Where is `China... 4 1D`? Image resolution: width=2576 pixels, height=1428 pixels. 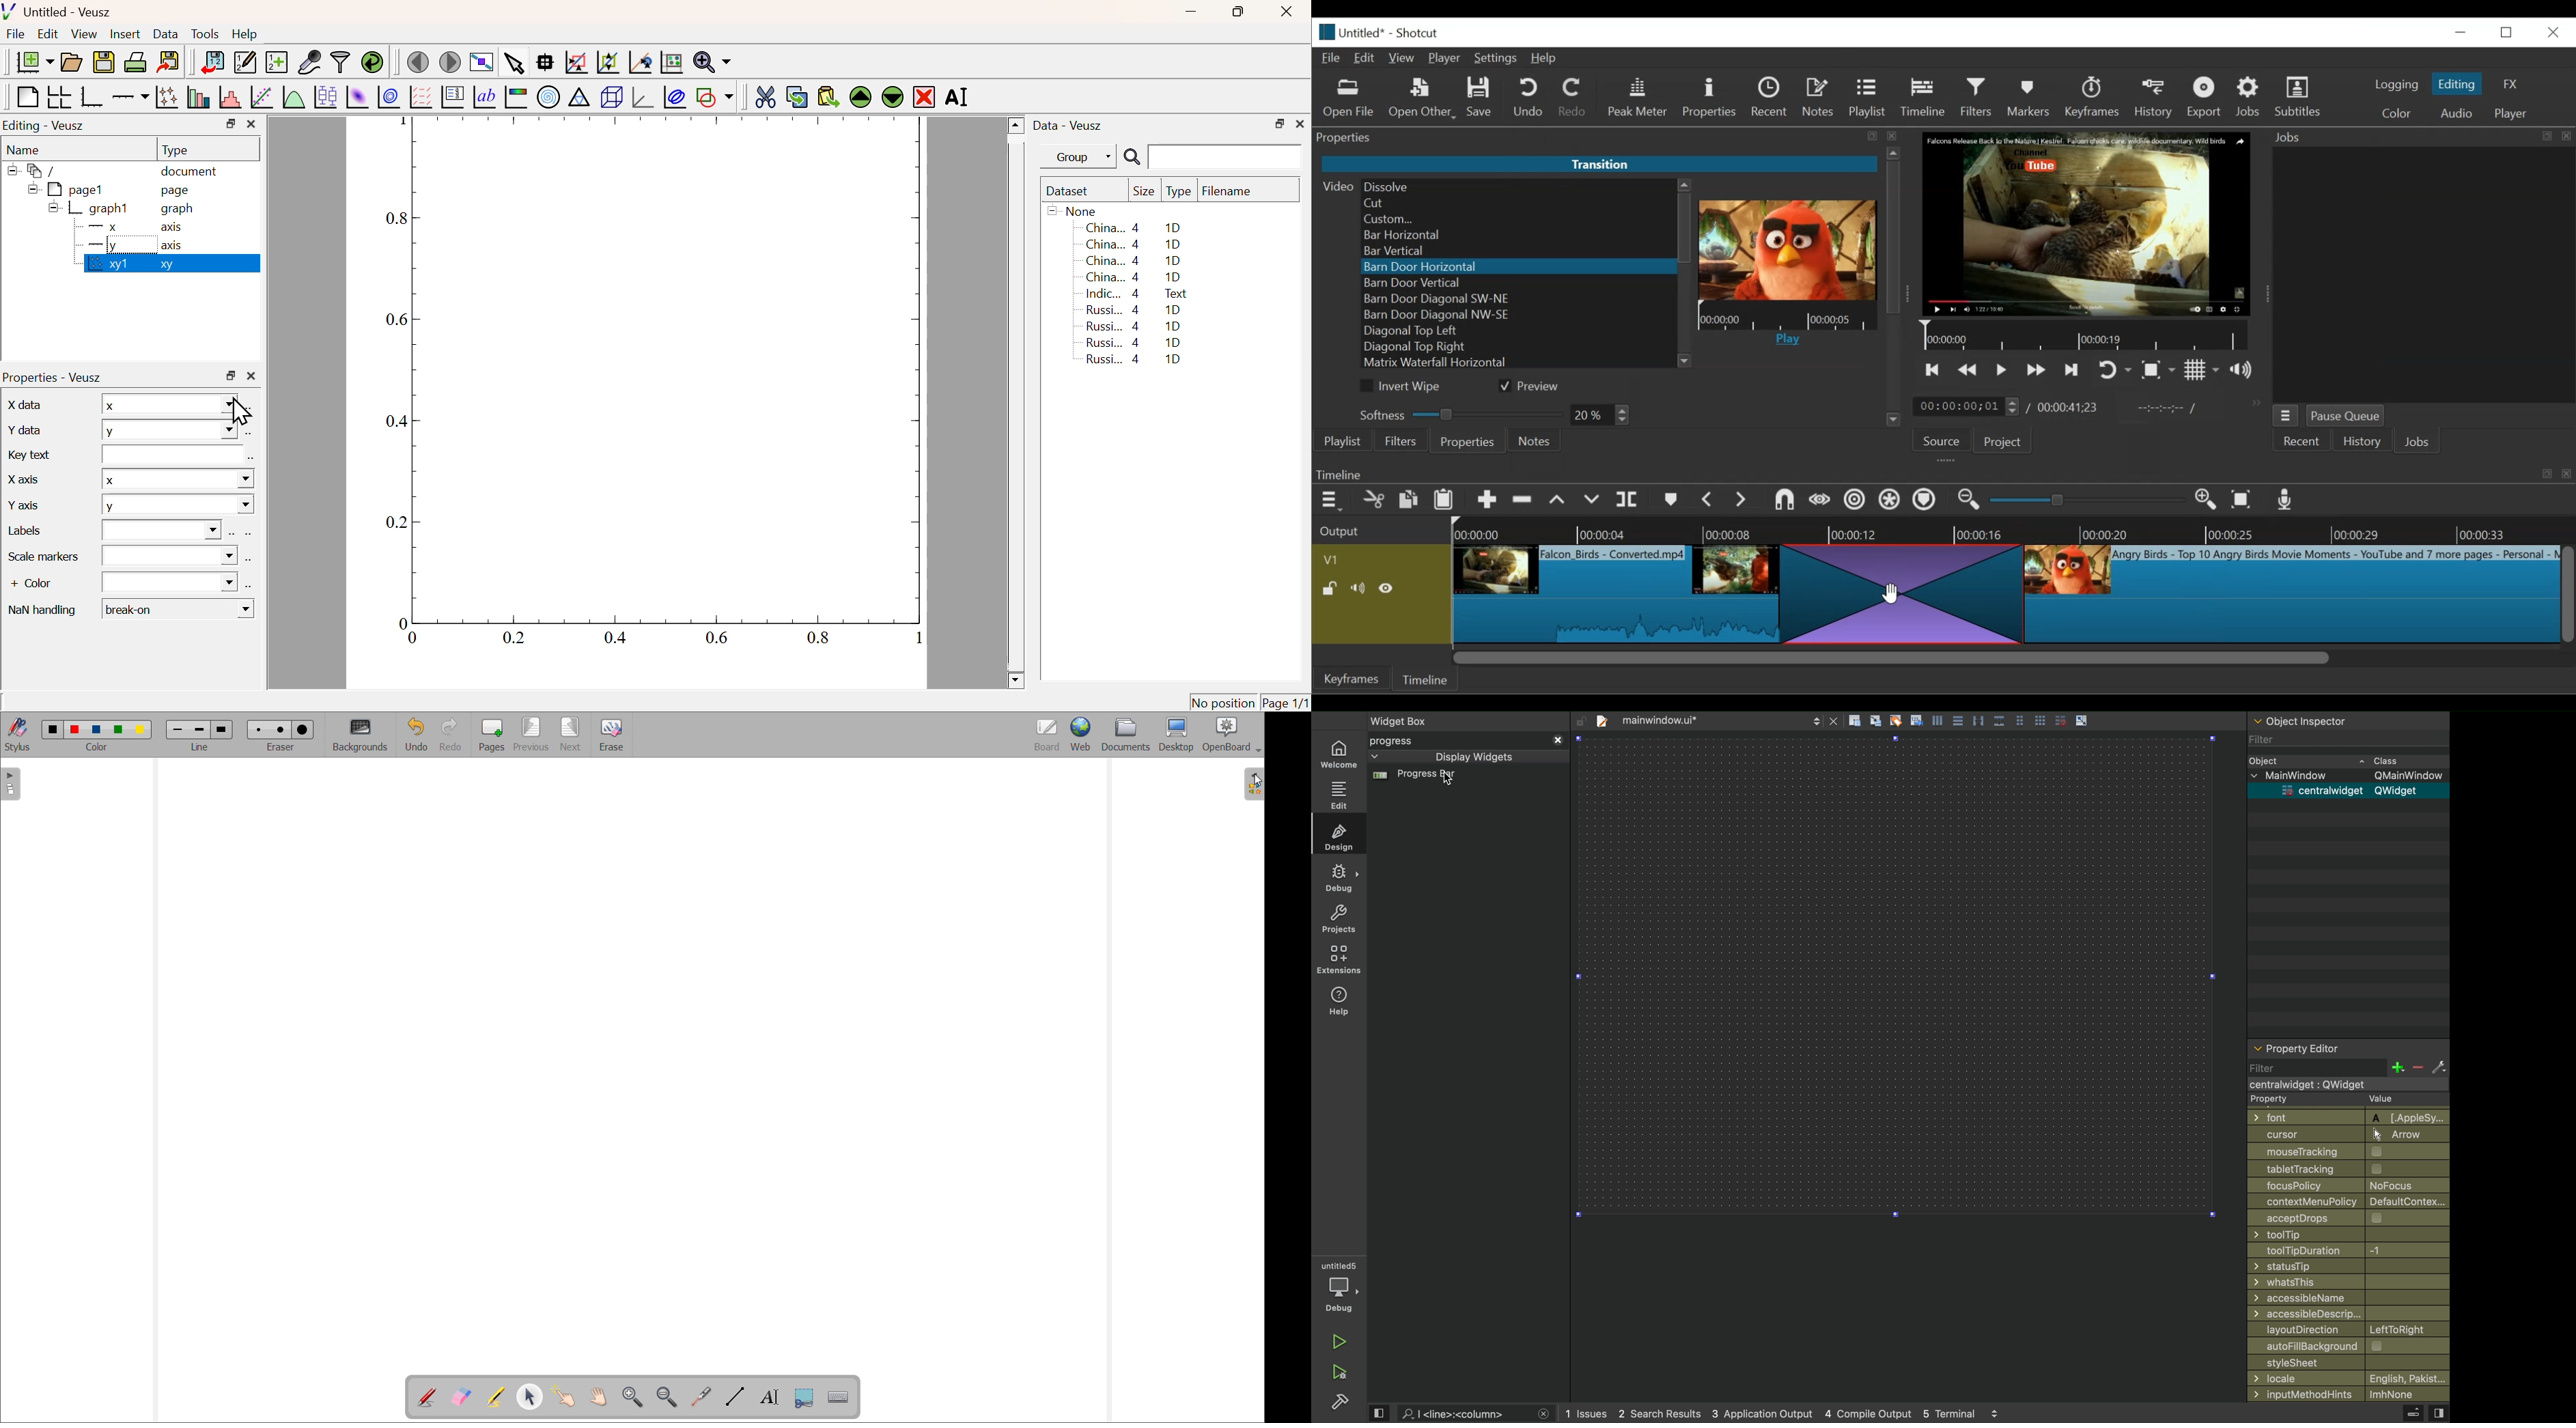 China... 4 1D is located at coordinates (1135, 262).